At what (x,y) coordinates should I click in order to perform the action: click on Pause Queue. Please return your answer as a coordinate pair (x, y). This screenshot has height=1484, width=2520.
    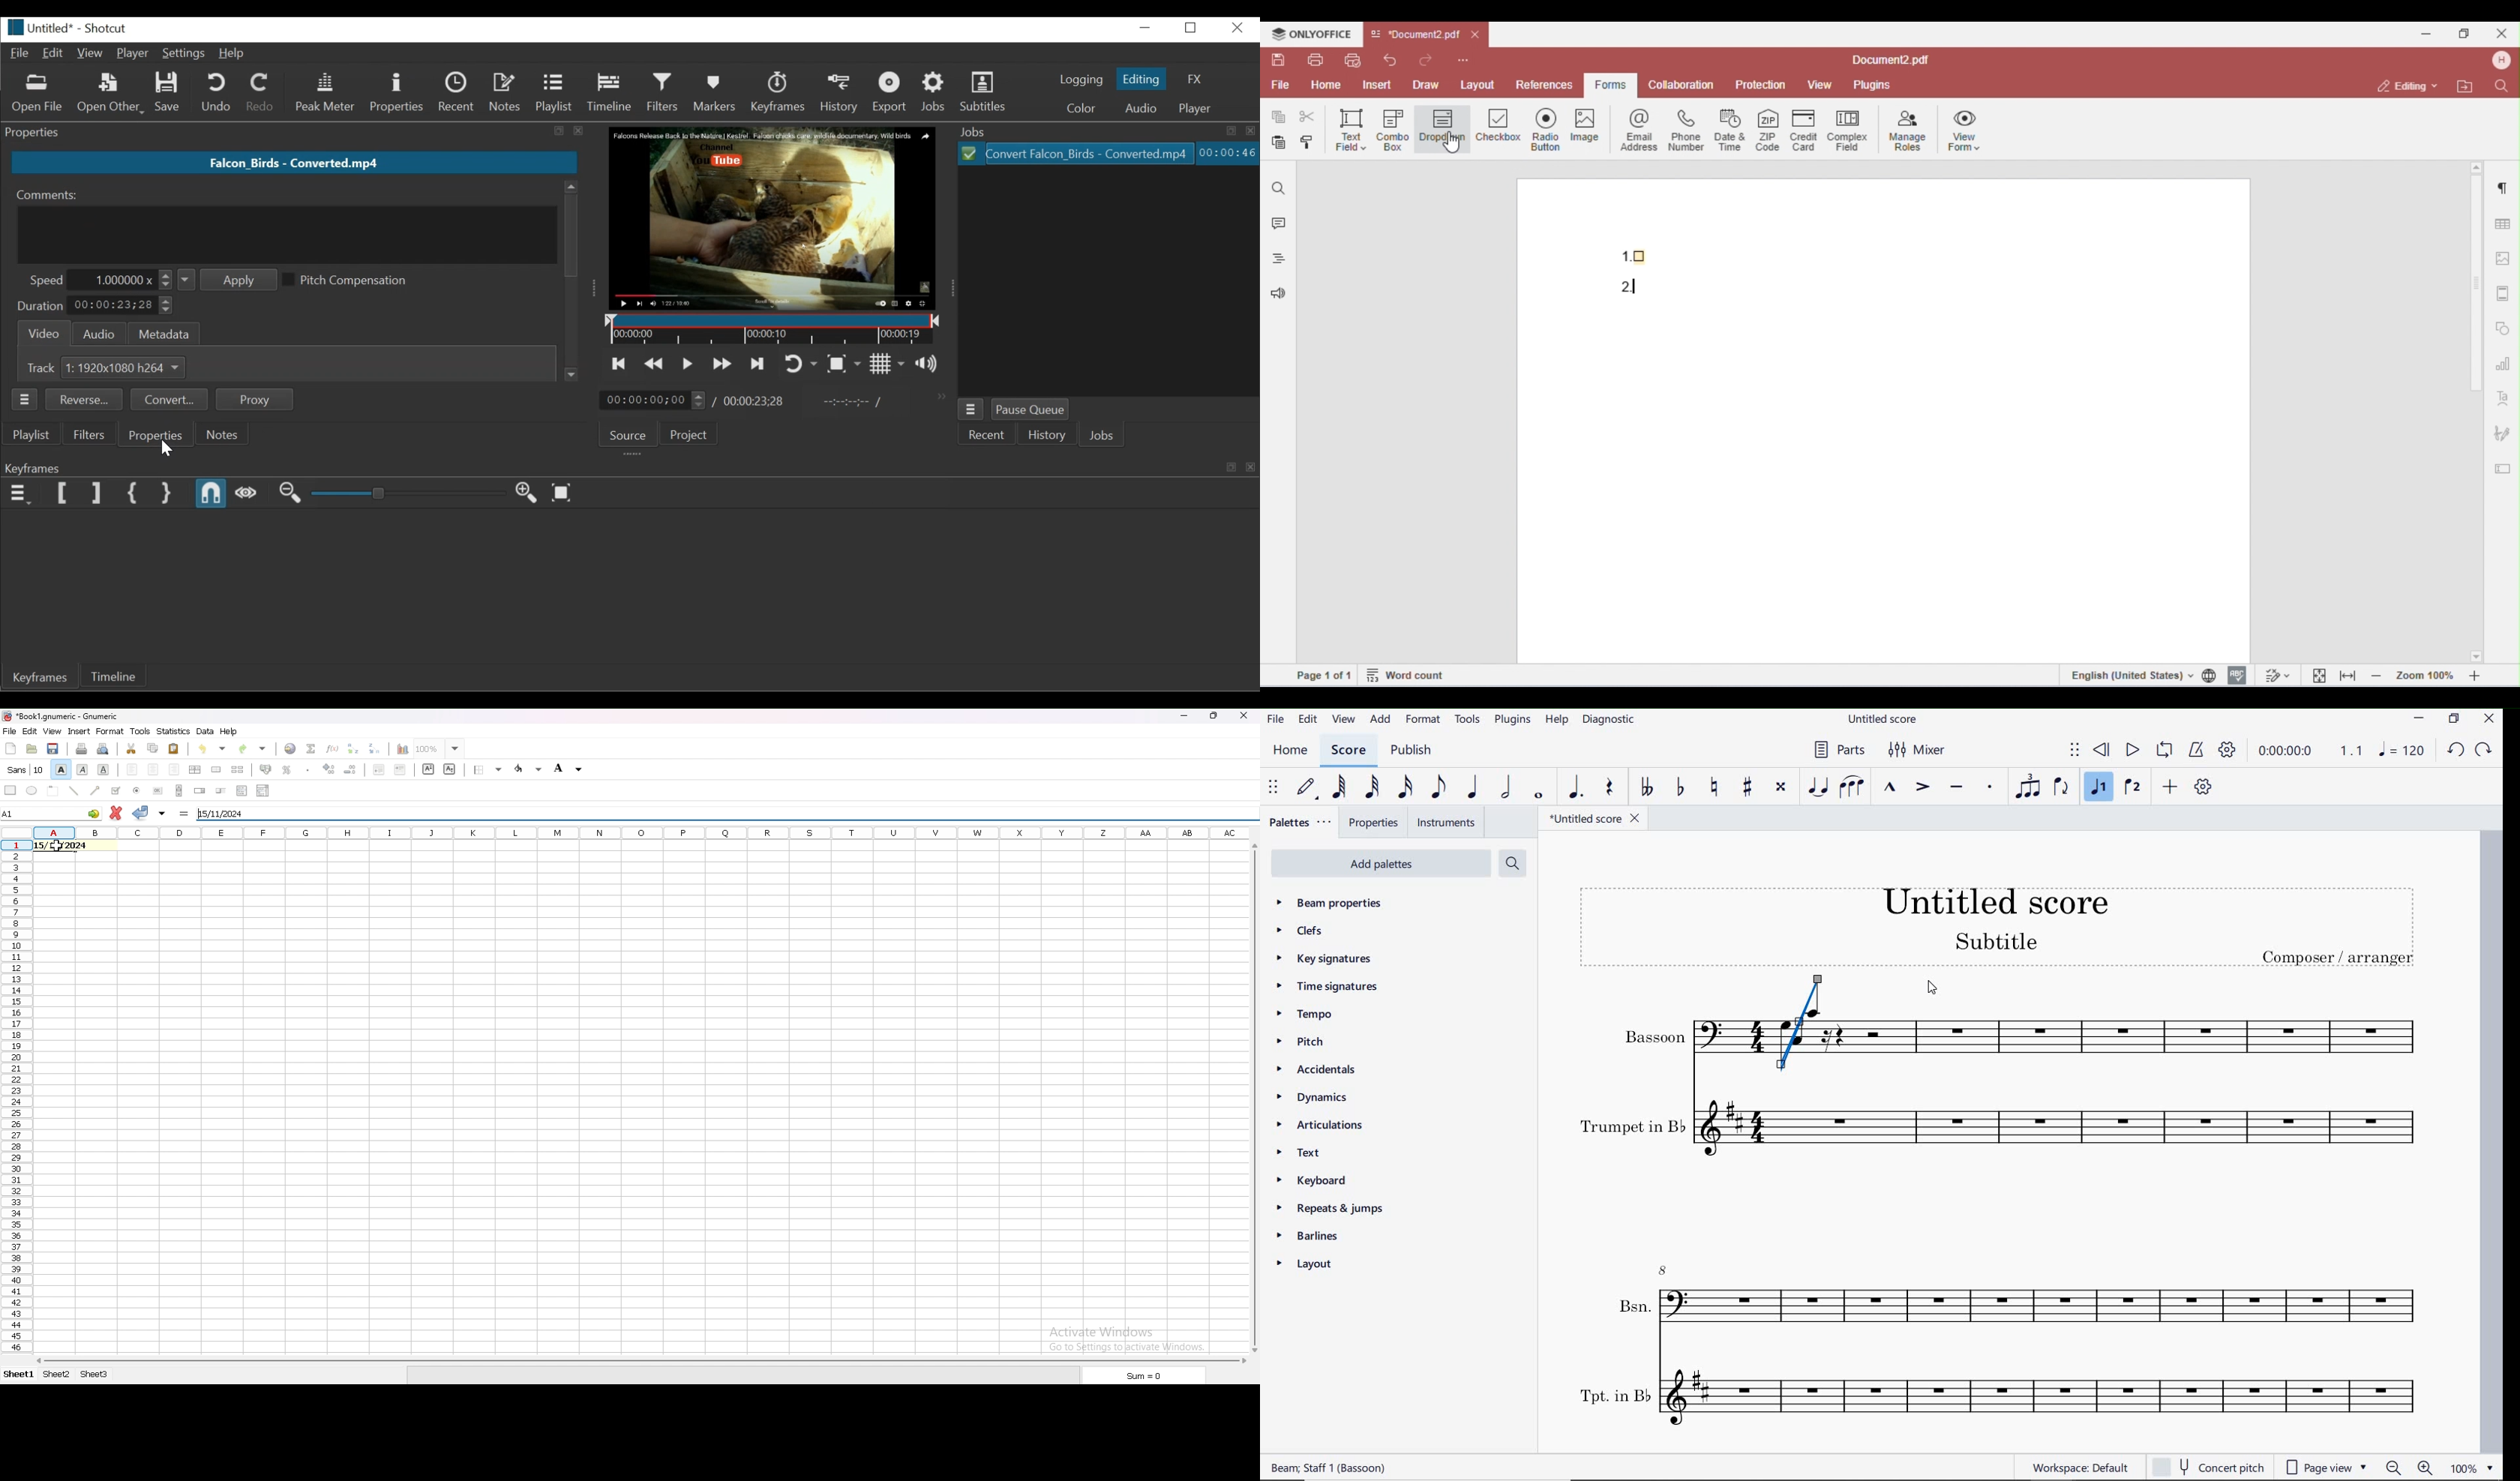
    Looking at the image, I should click on (1033, 409).